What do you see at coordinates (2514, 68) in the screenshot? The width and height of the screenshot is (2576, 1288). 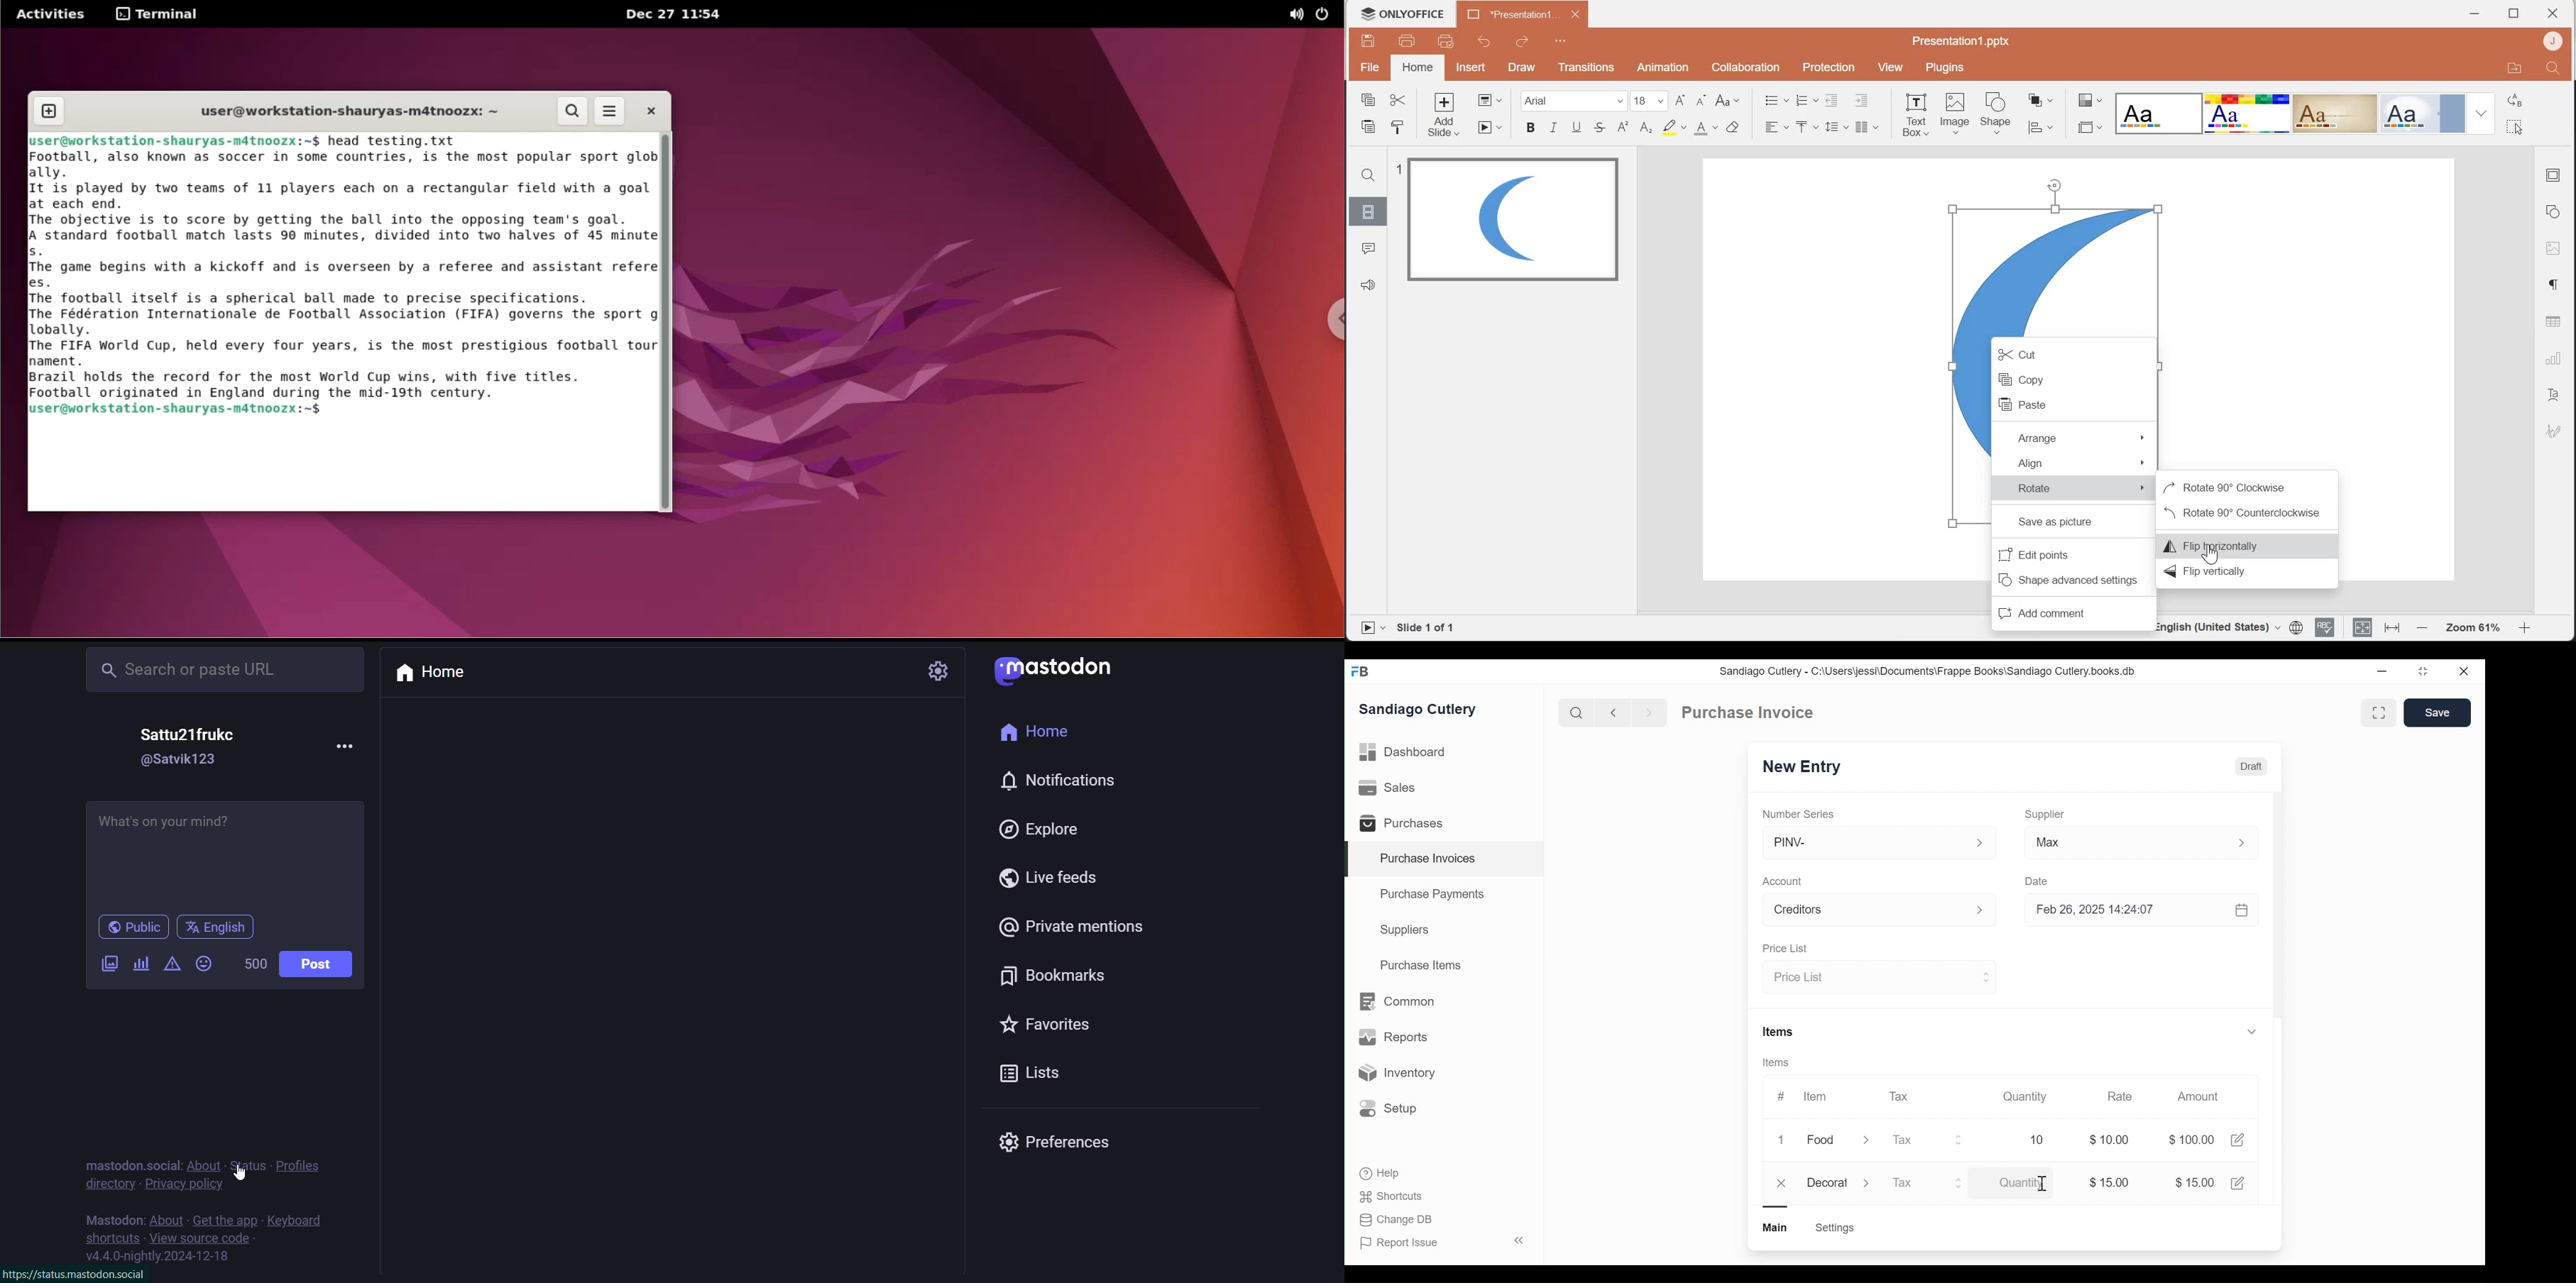 I see `Open in file location` at bounding box center [2514, 68].